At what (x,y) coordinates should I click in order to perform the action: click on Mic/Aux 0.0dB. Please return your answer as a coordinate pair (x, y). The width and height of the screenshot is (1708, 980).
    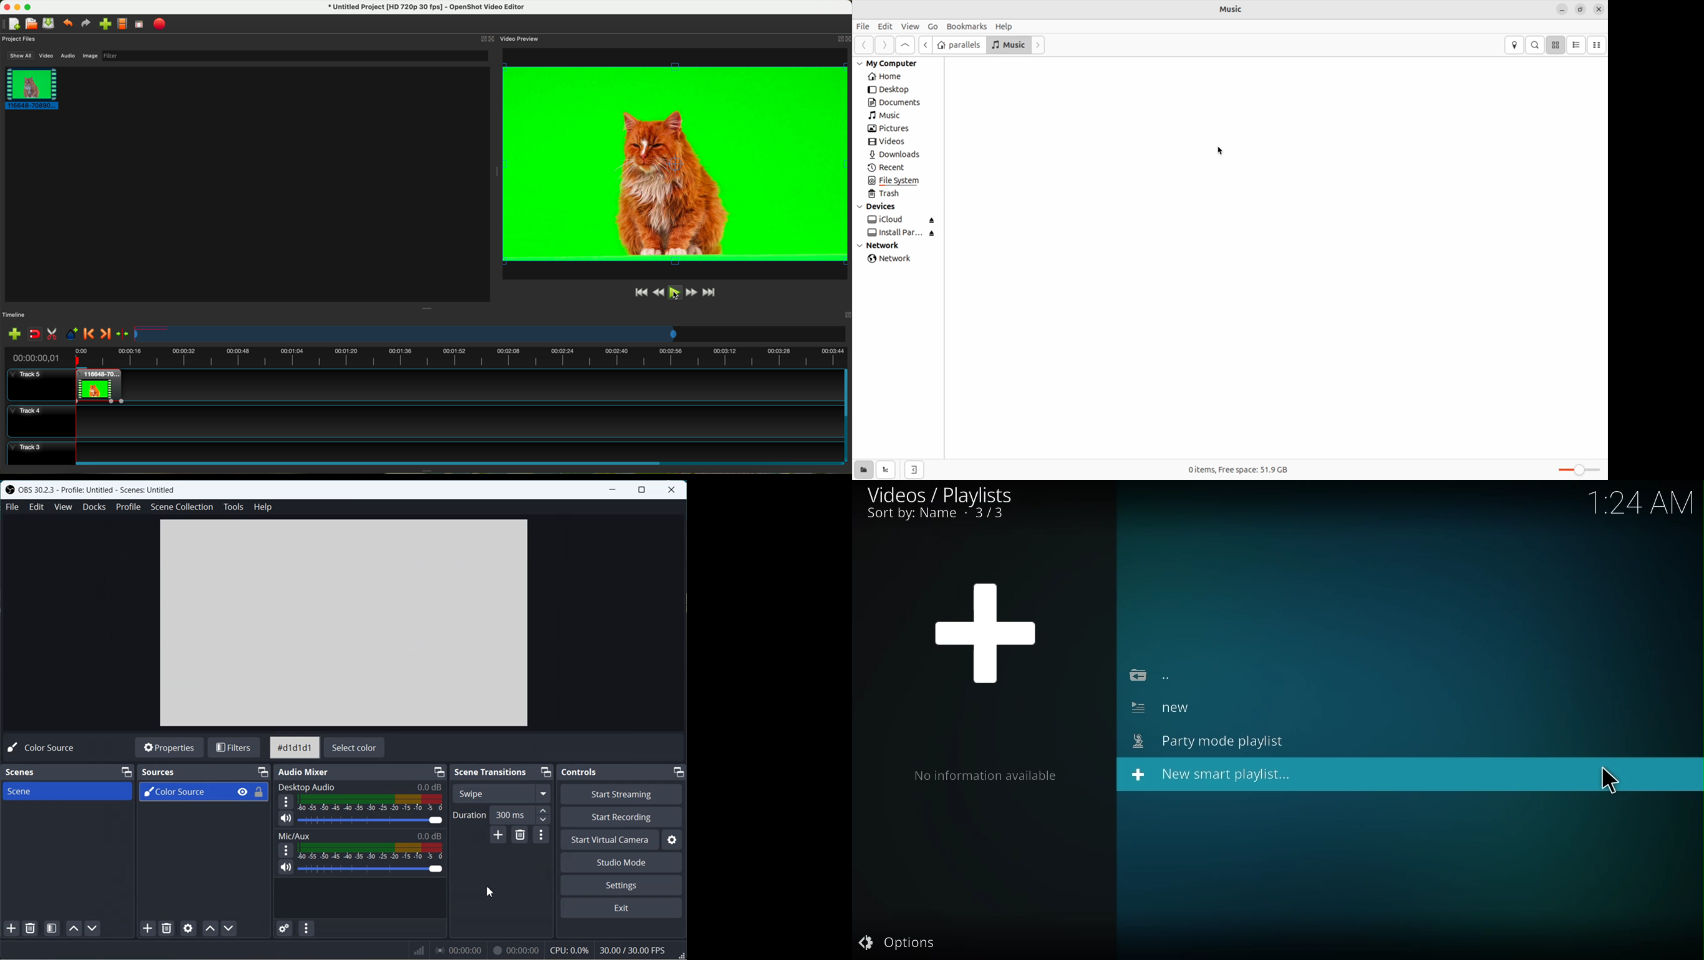
    Looking at the image, I should click on (360, 836).